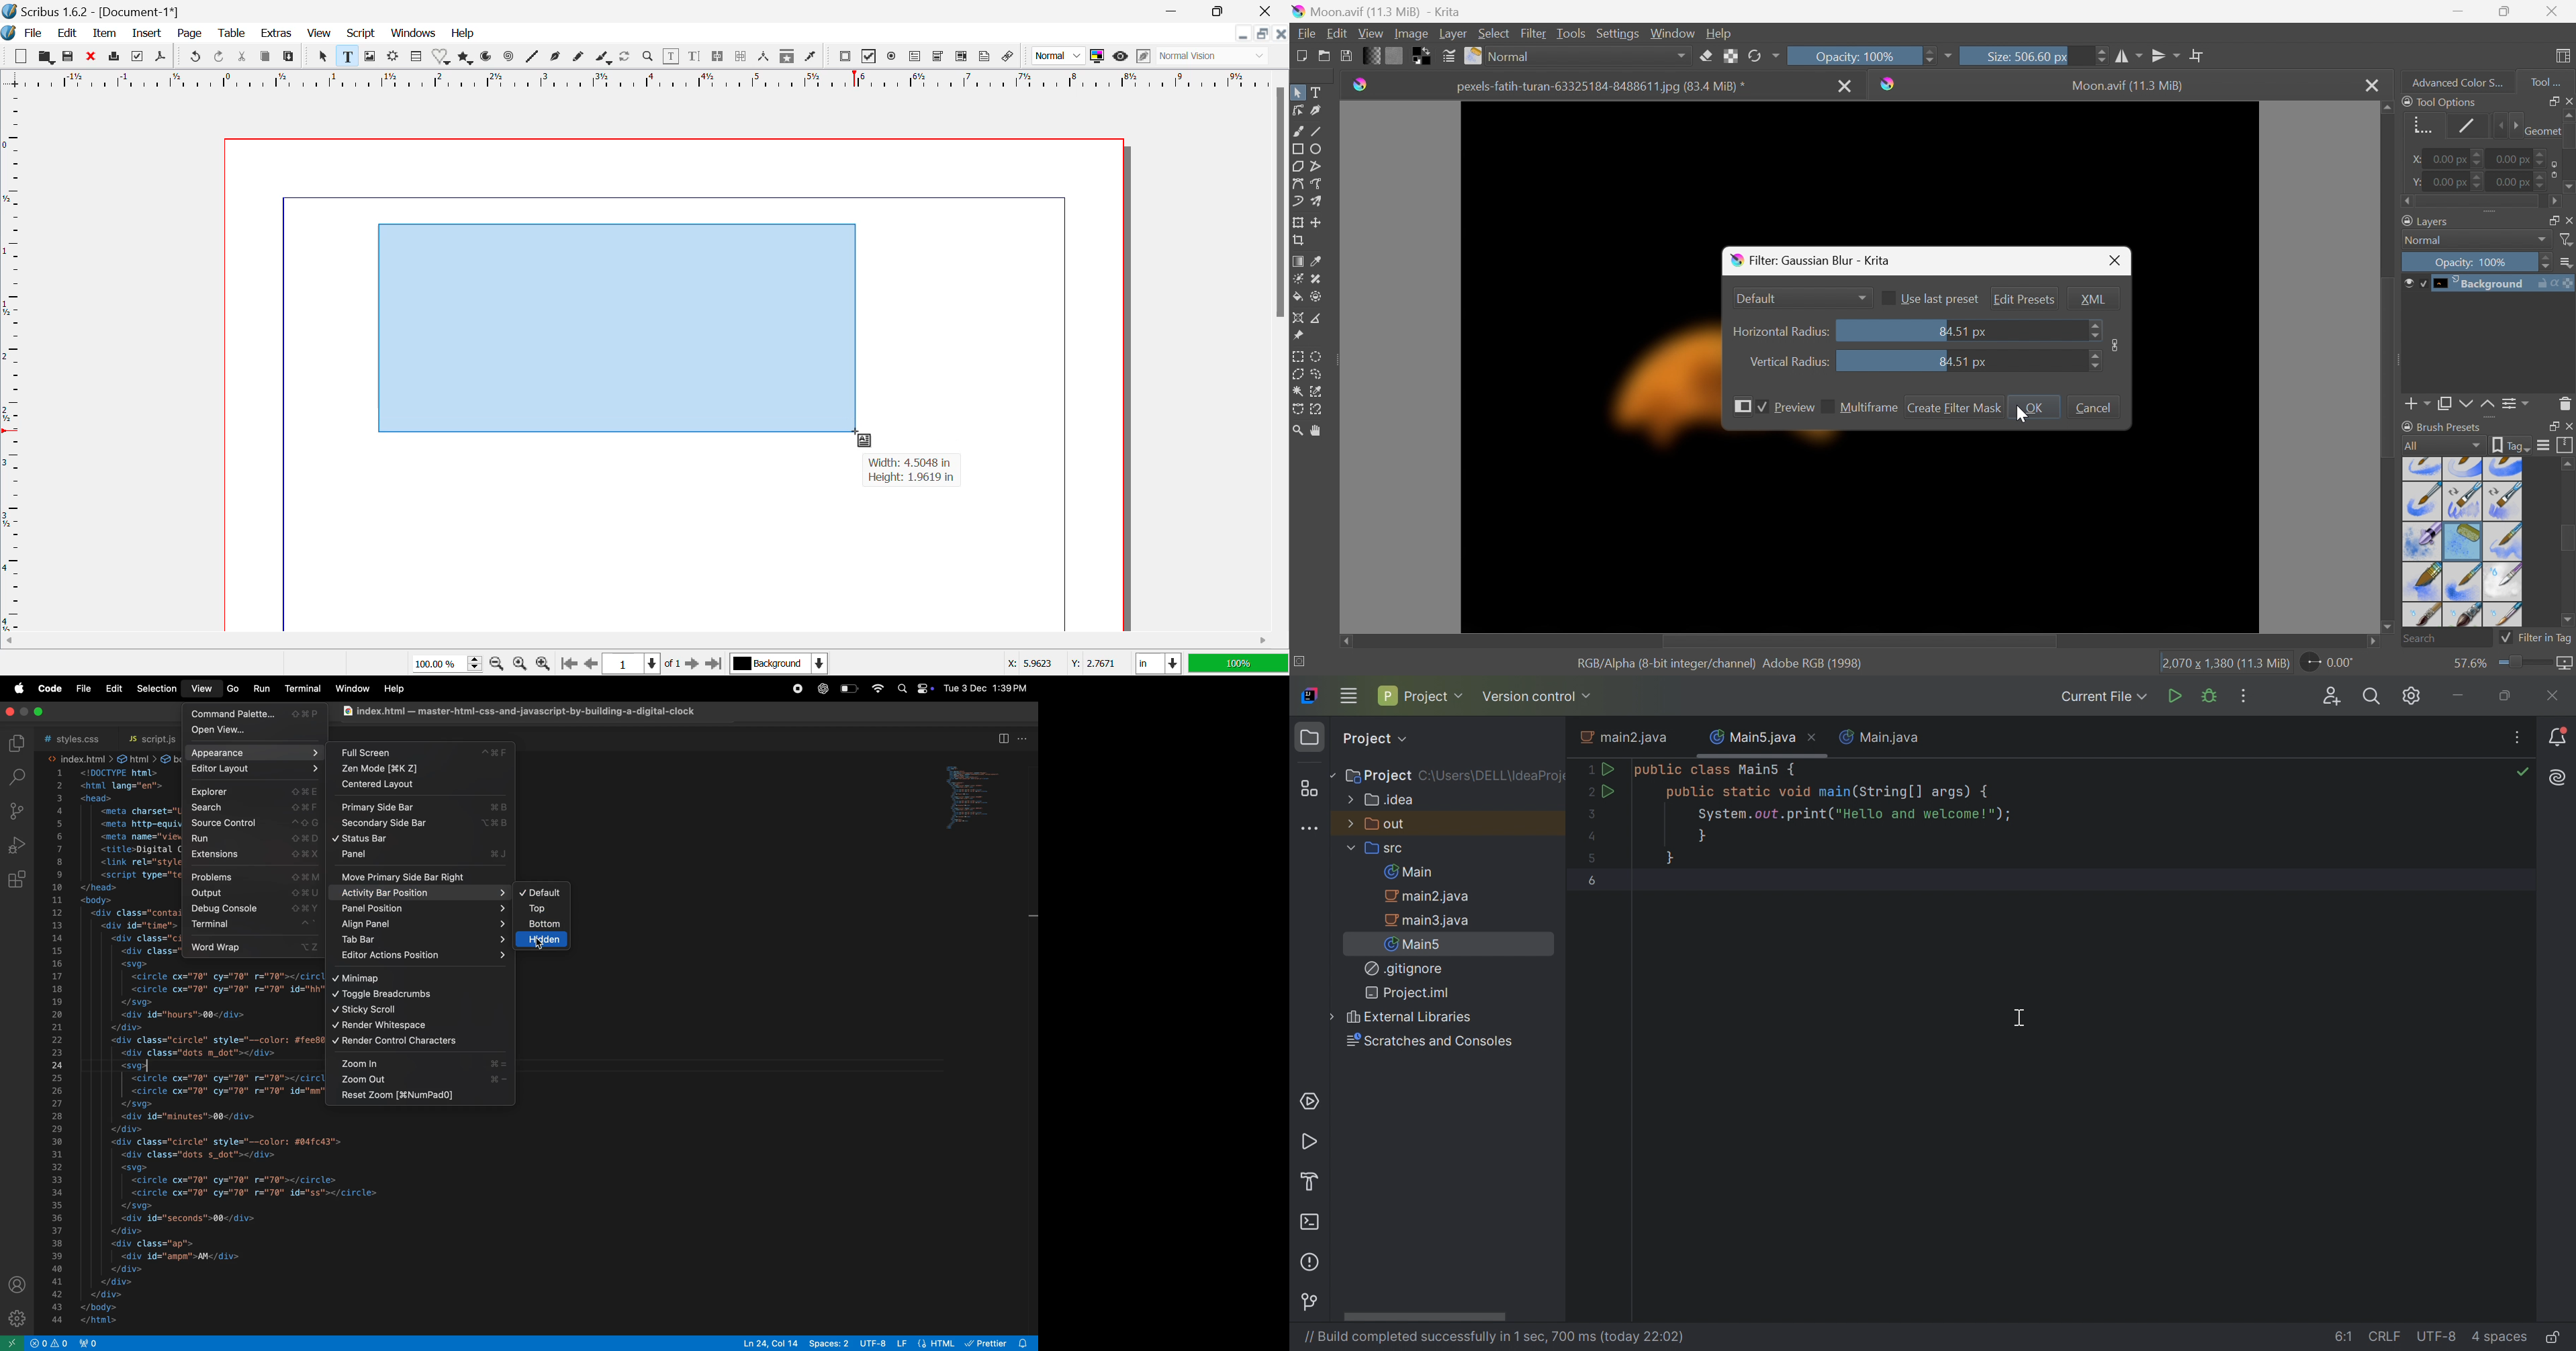 This screenshot has height=1372, width=2576. I want to click on Magnetic curve selection tool, so click(1315, 410).